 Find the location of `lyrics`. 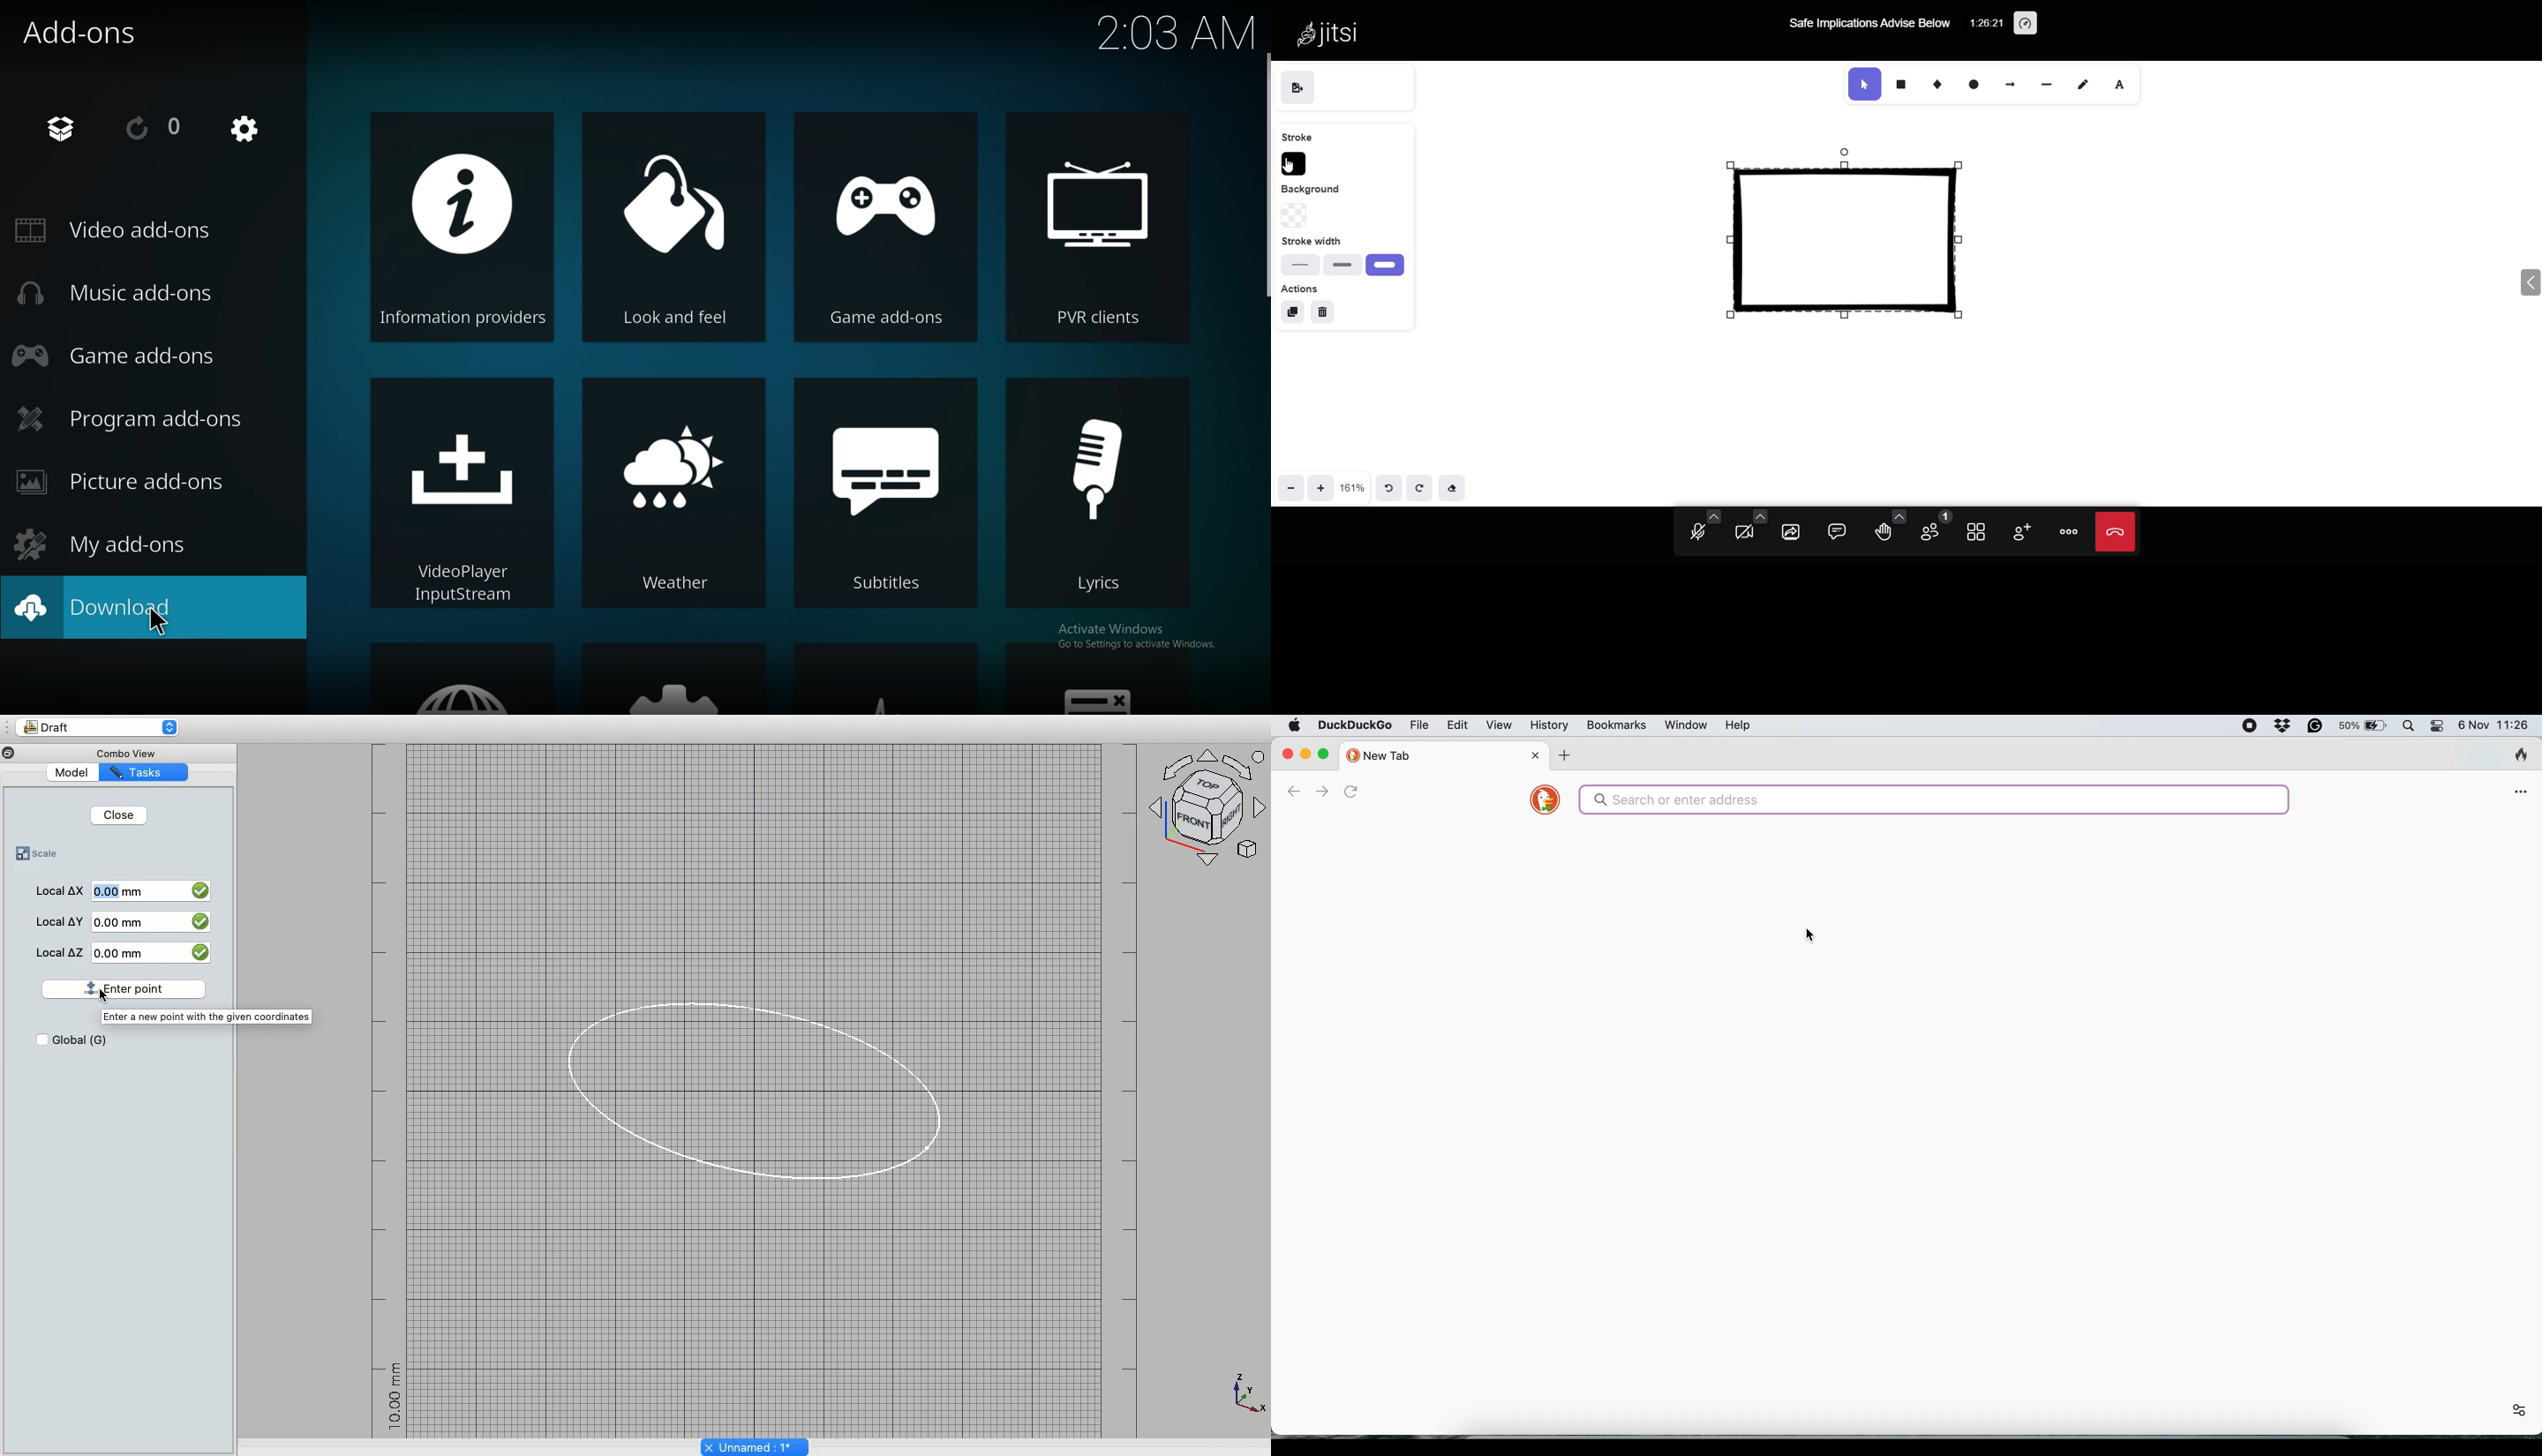

lyrics is located at coordinates (1096, 491).